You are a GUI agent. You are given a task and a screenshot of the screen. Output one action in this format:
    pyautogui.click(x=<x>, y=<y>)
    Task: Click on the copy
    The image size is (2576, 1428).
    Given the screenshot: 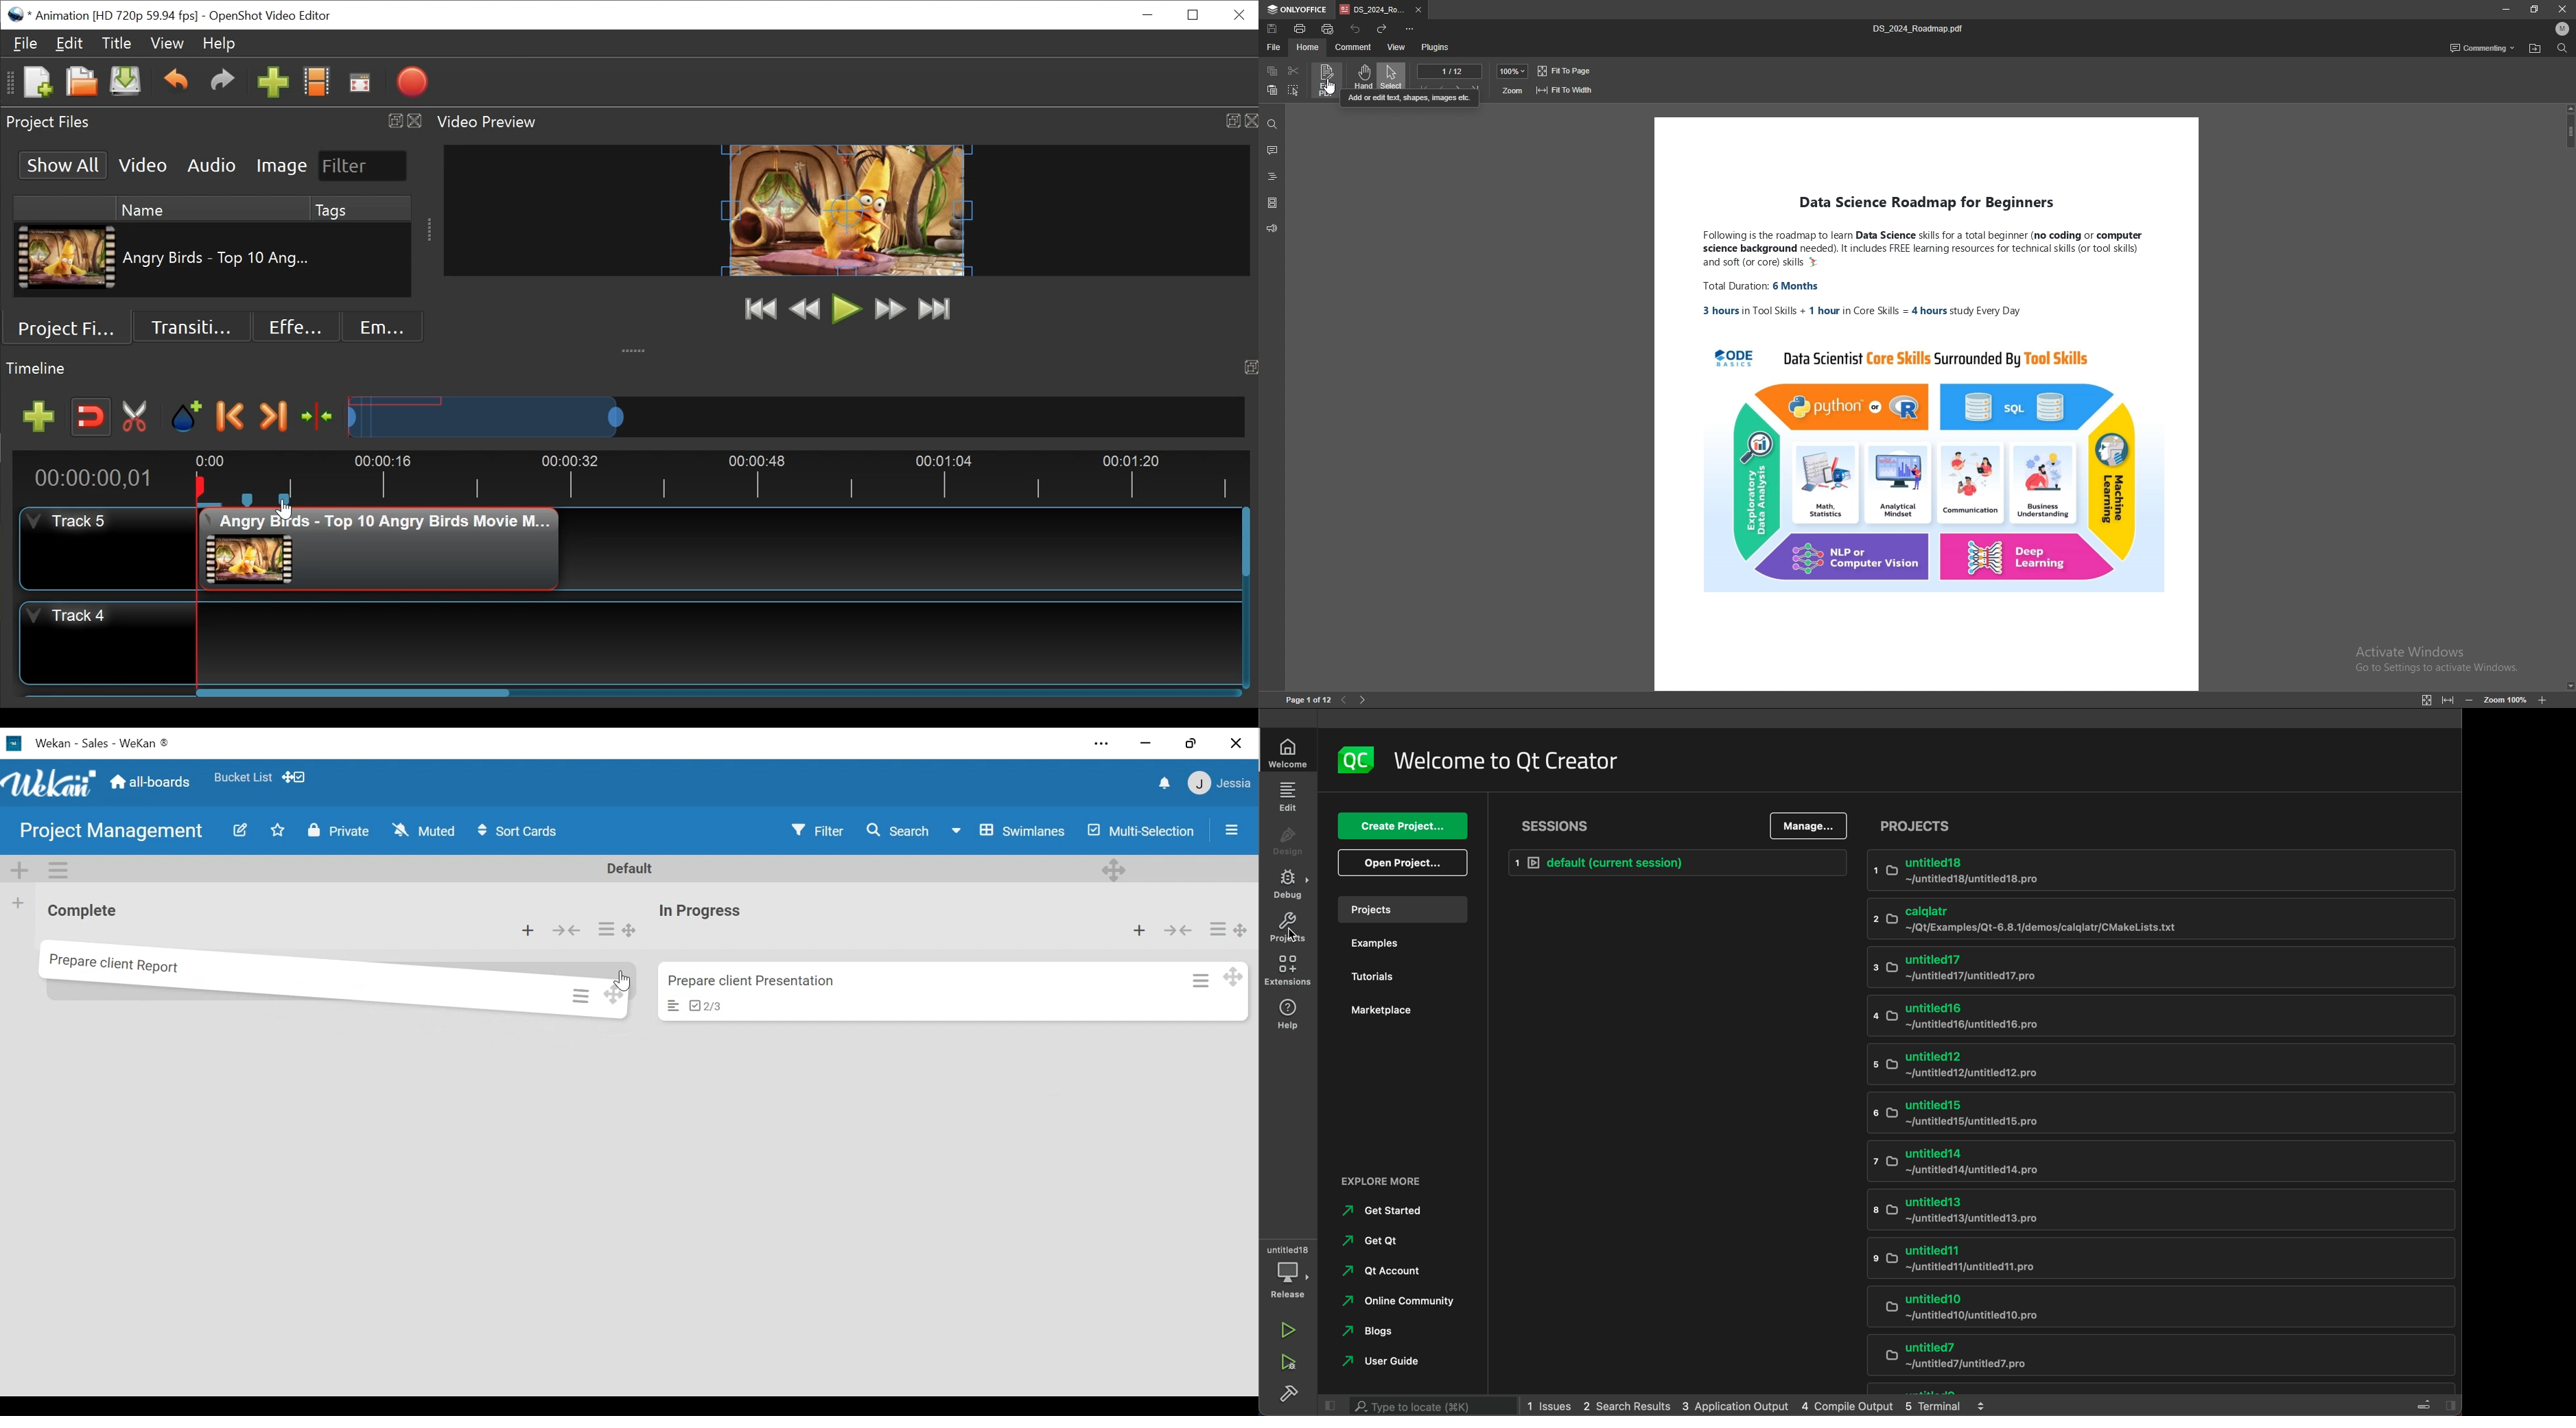 What is the action you would take?
    pyautogui.click(x=1272, y=71)
    